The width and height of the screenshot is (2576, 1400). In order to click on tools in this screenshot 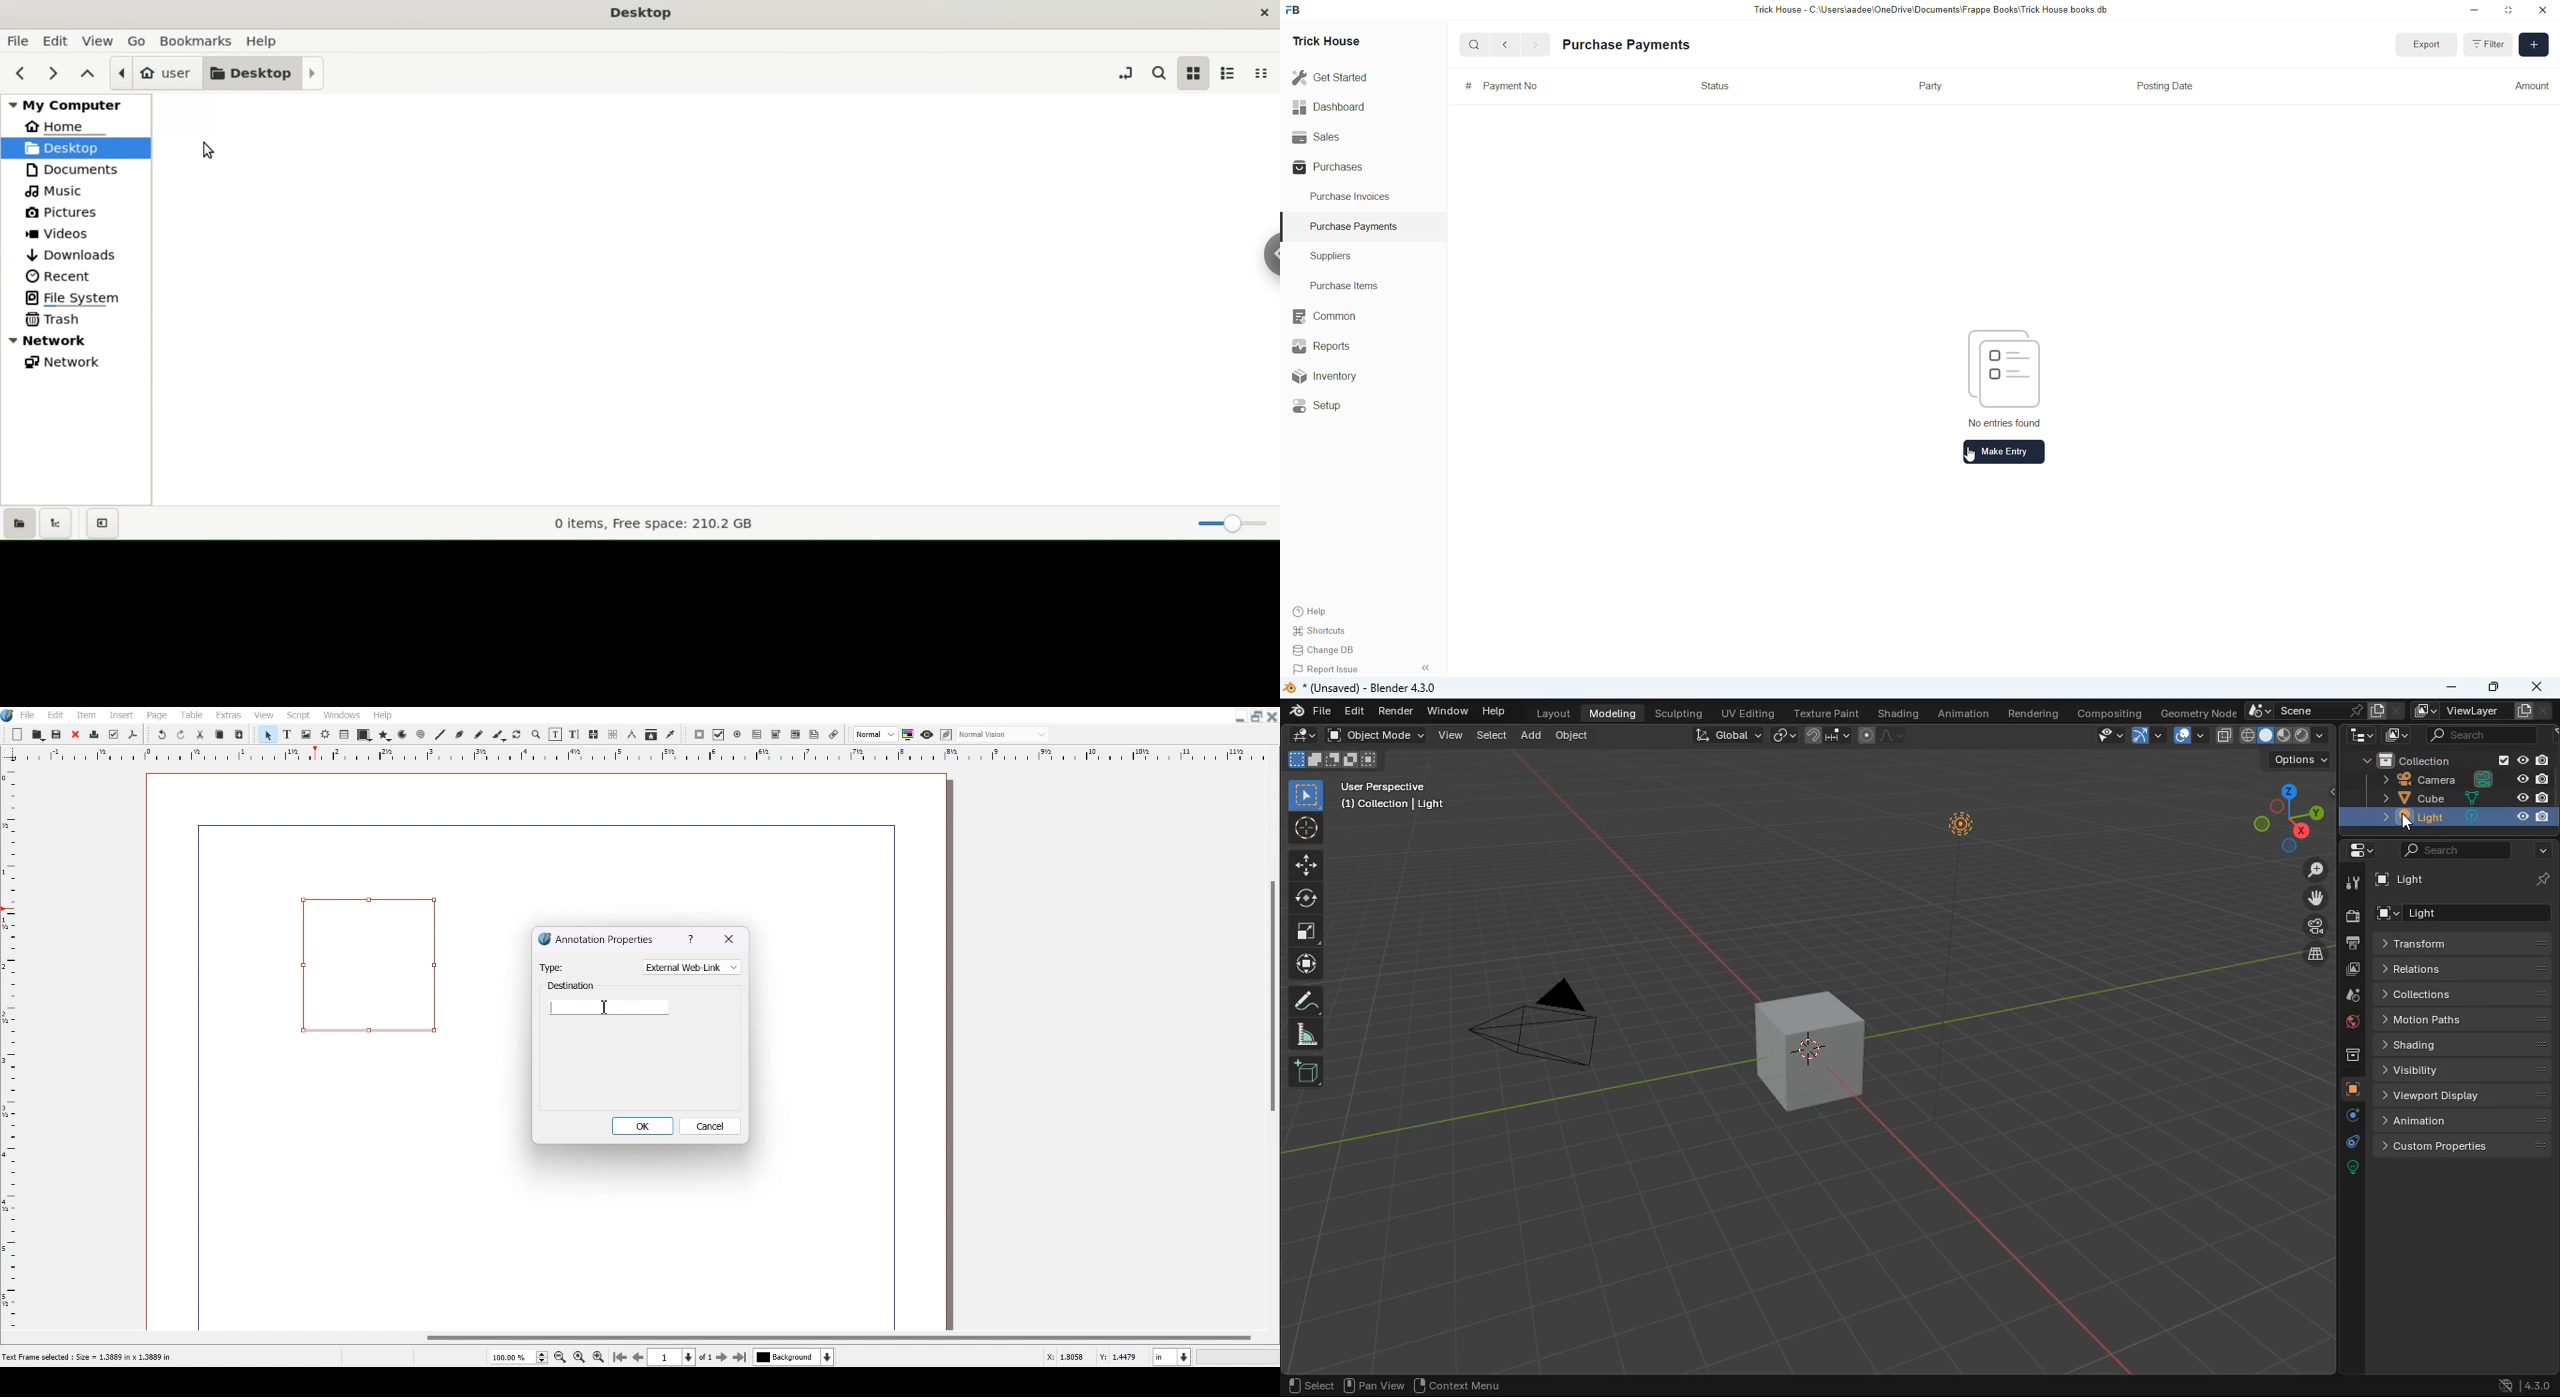, I will do `click(2352, 884)`.